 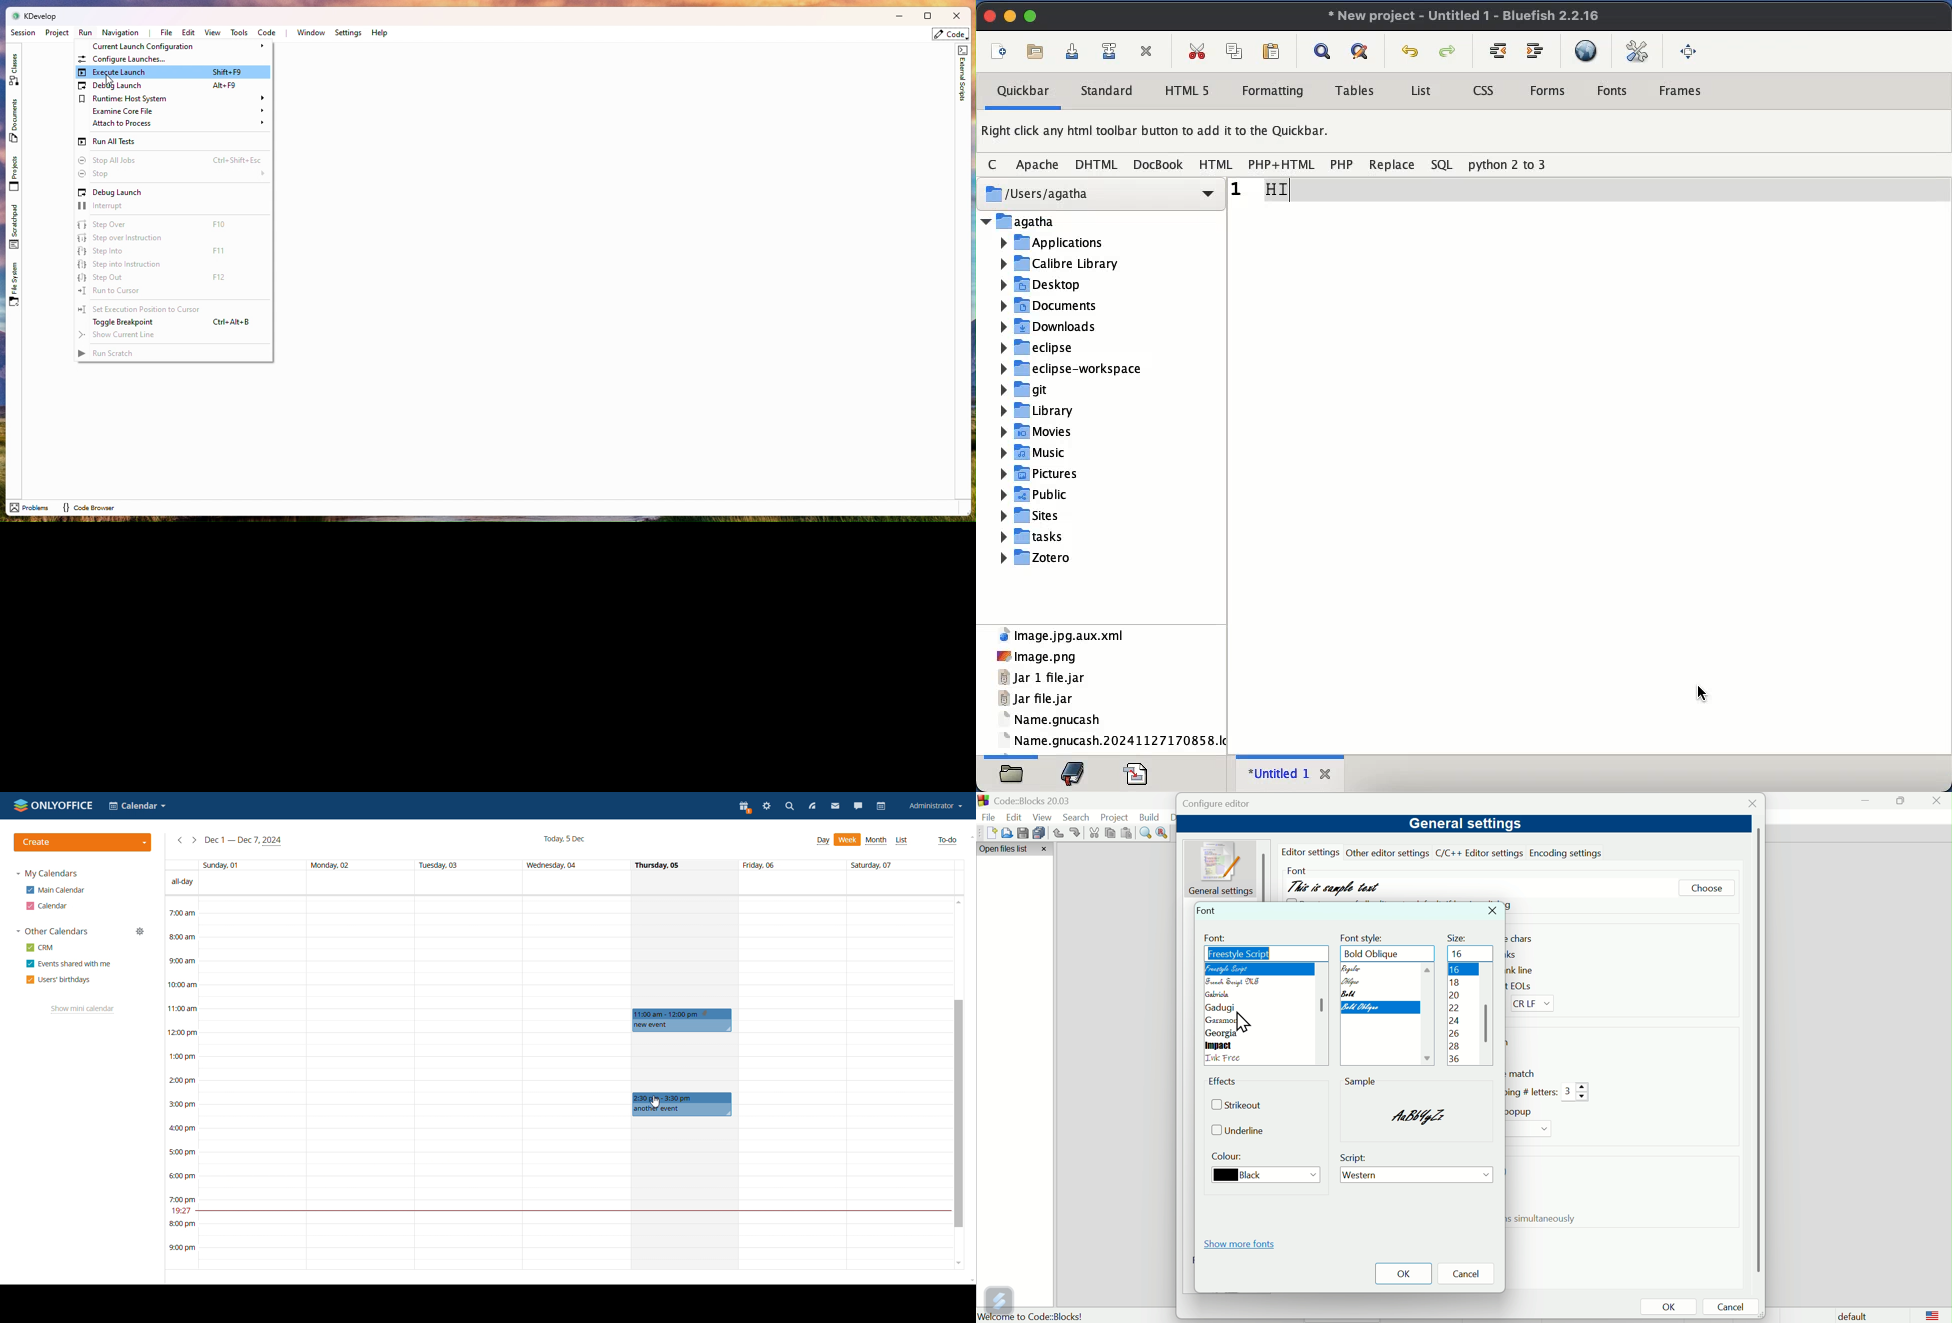 I want to click on manage, so click(x=141, y=931).